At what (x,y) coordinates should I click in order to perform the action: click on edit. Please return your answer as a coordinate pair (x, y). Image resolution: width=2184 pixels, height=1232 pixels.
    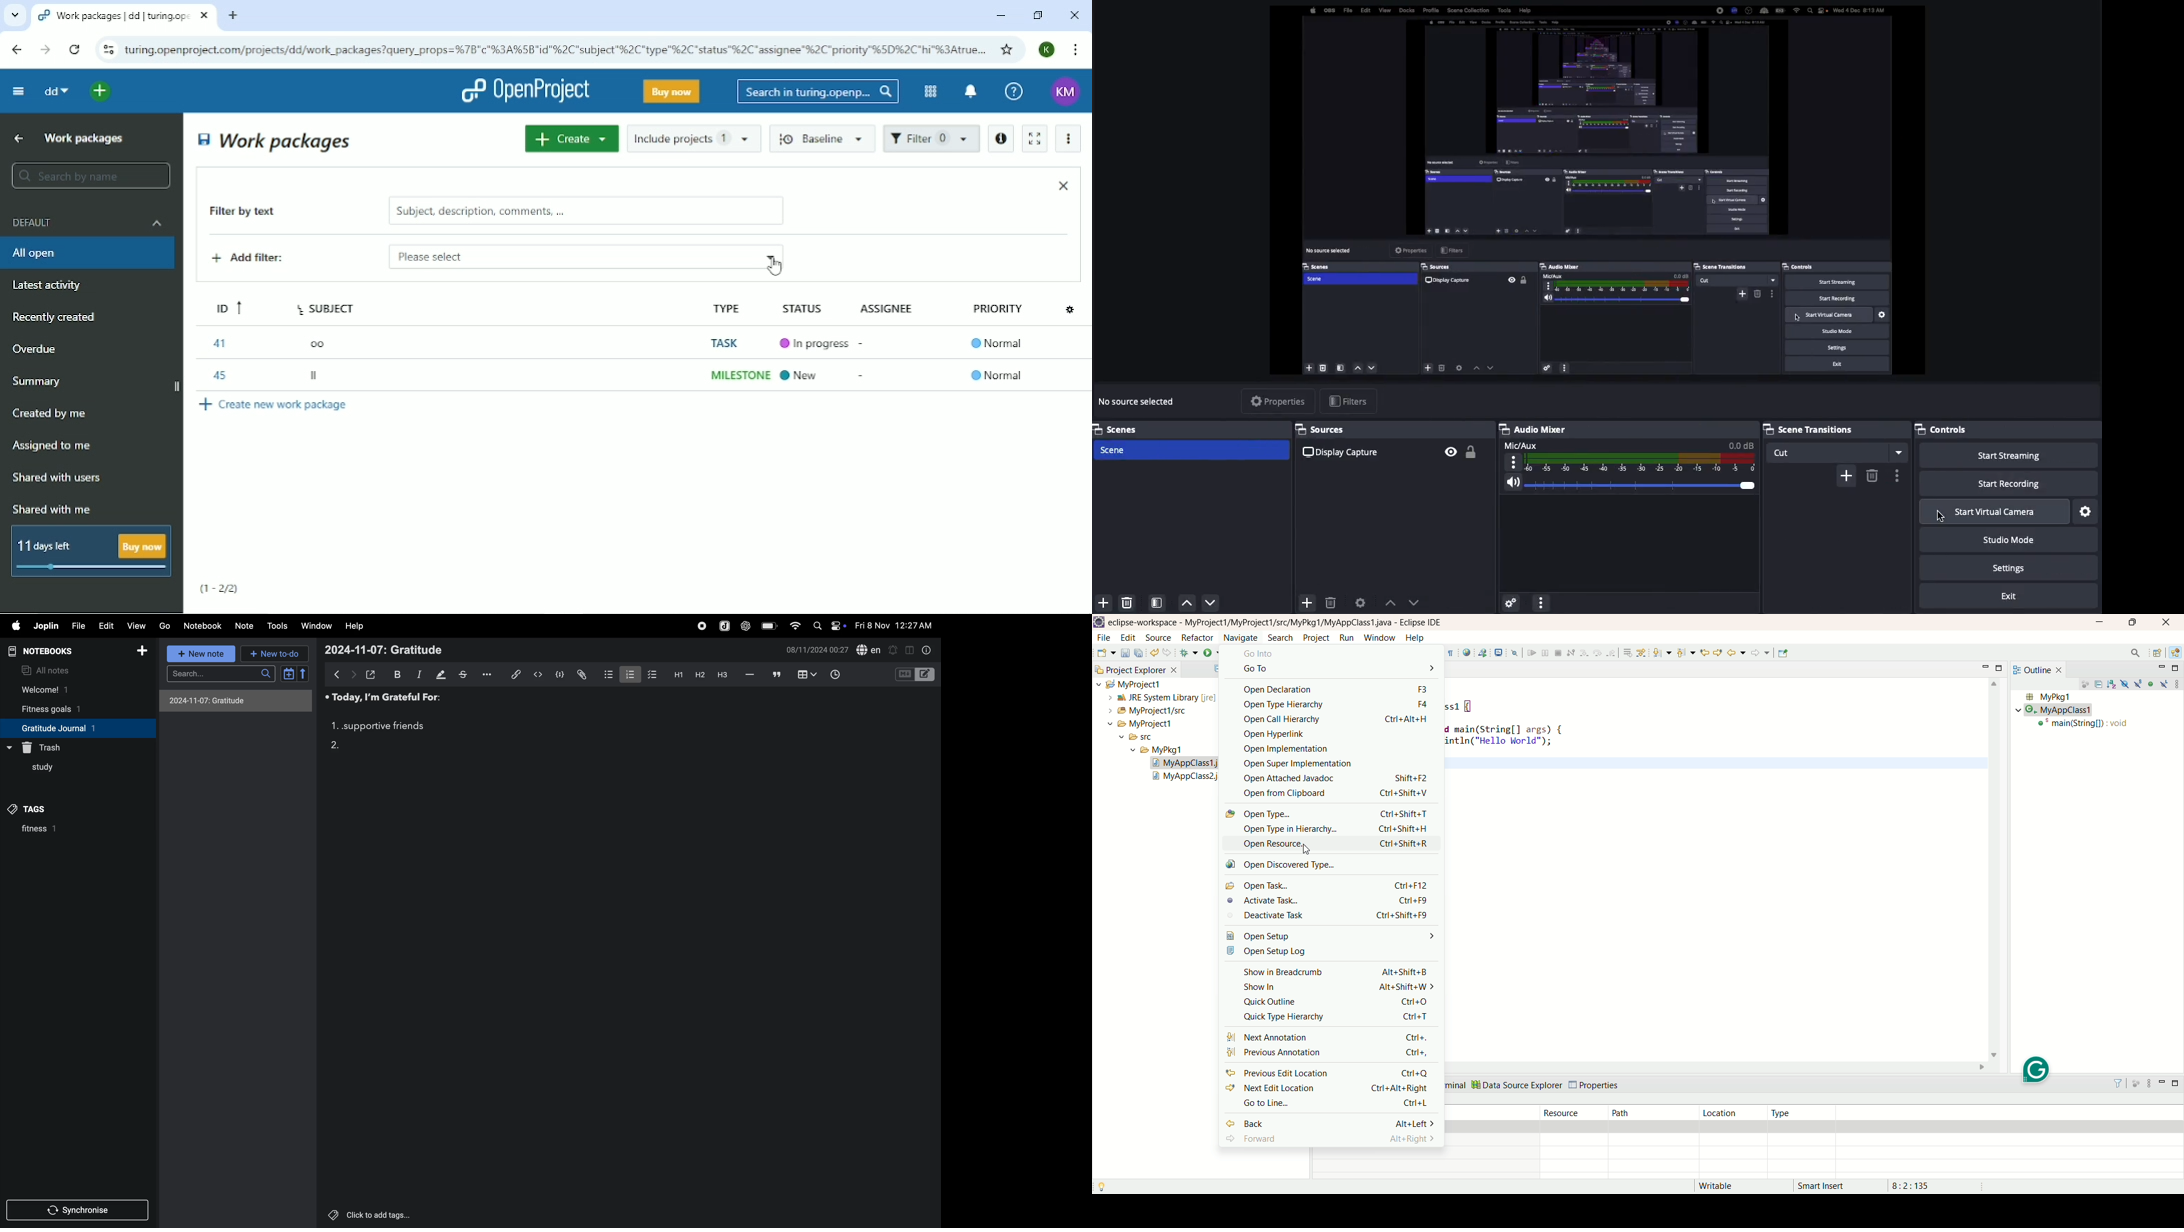
    Looking at the image, I should click on (106, 626).